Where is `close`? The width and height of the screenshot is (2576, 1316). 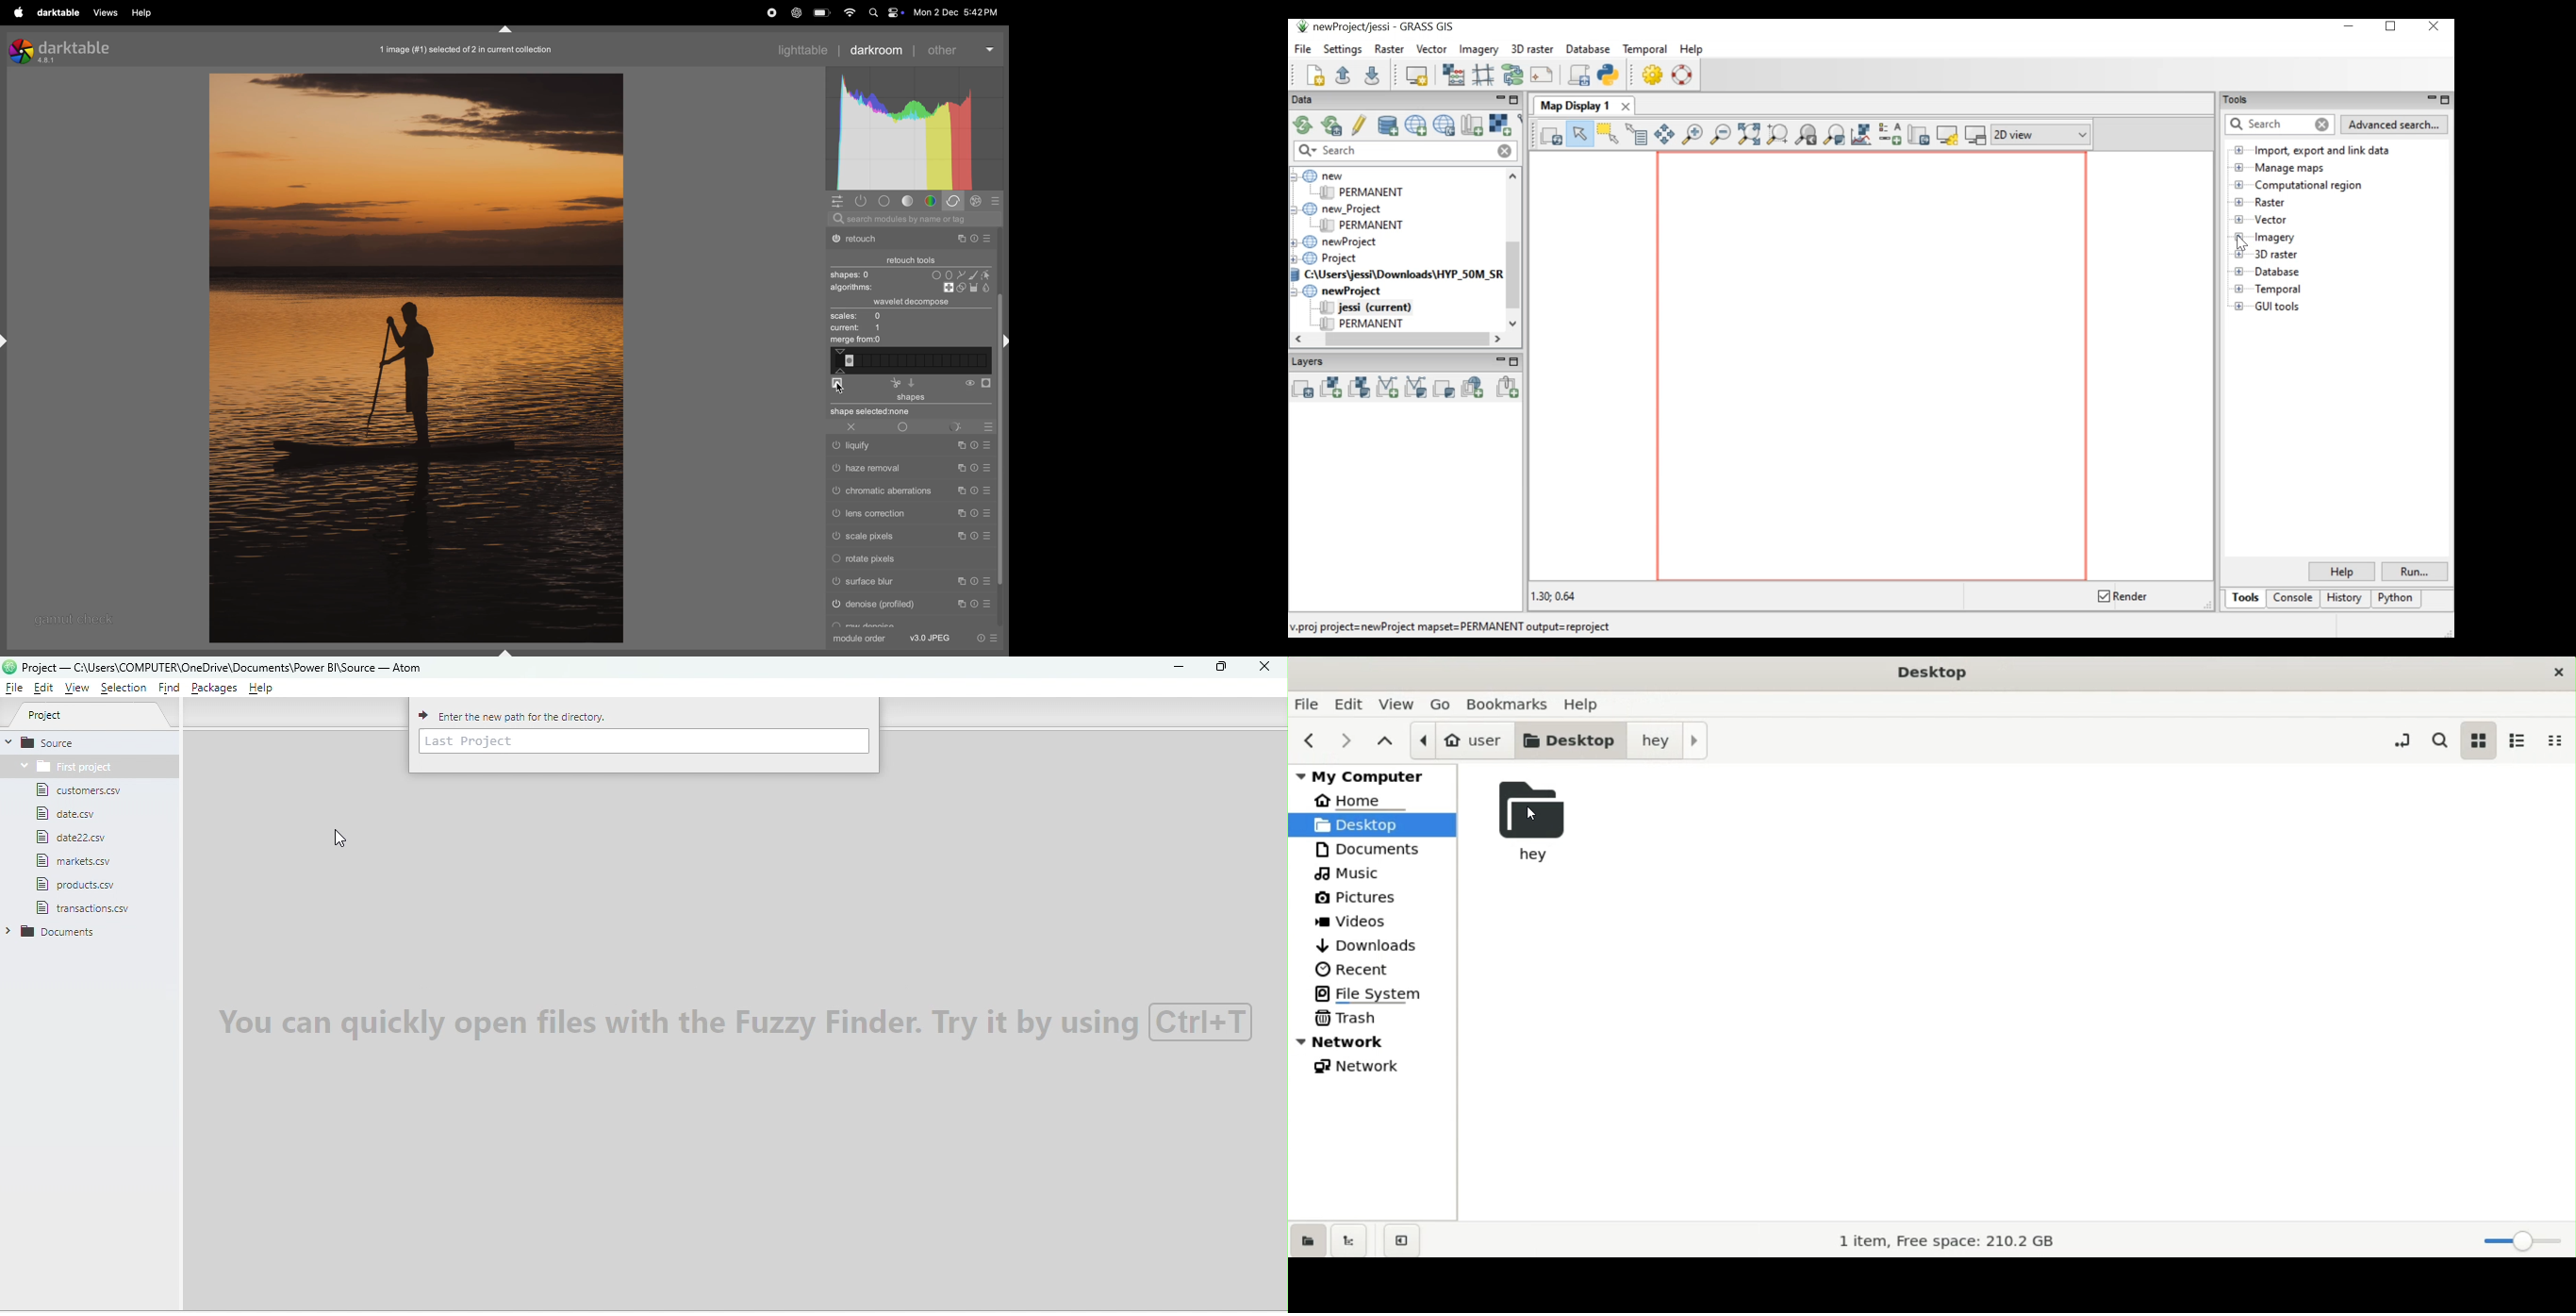 close is located at coordinates (848, 427).